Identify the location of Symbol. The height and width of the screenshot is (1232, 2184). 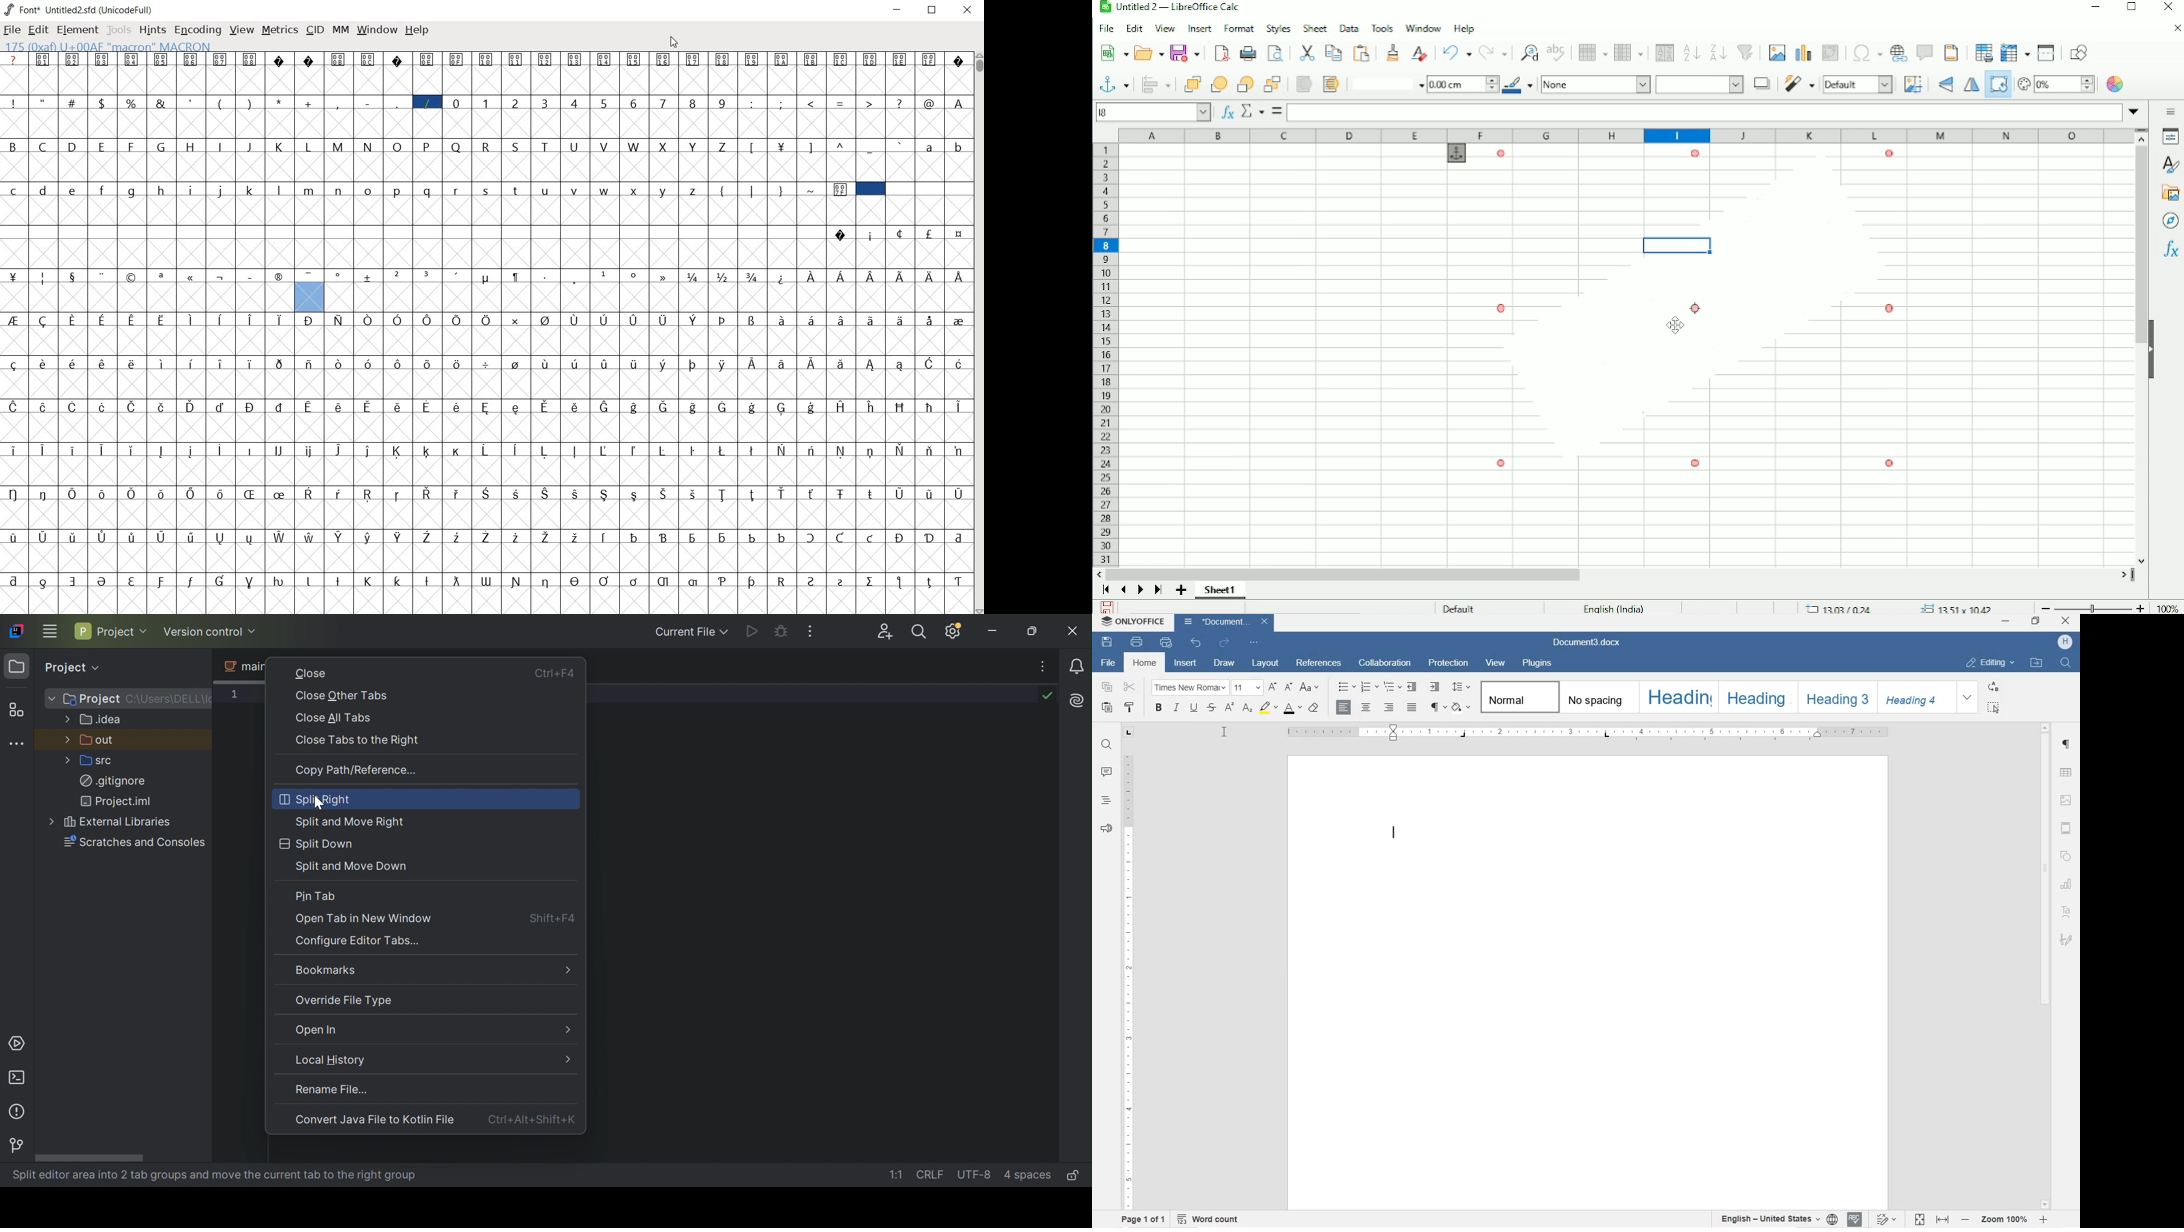
(635, 320).